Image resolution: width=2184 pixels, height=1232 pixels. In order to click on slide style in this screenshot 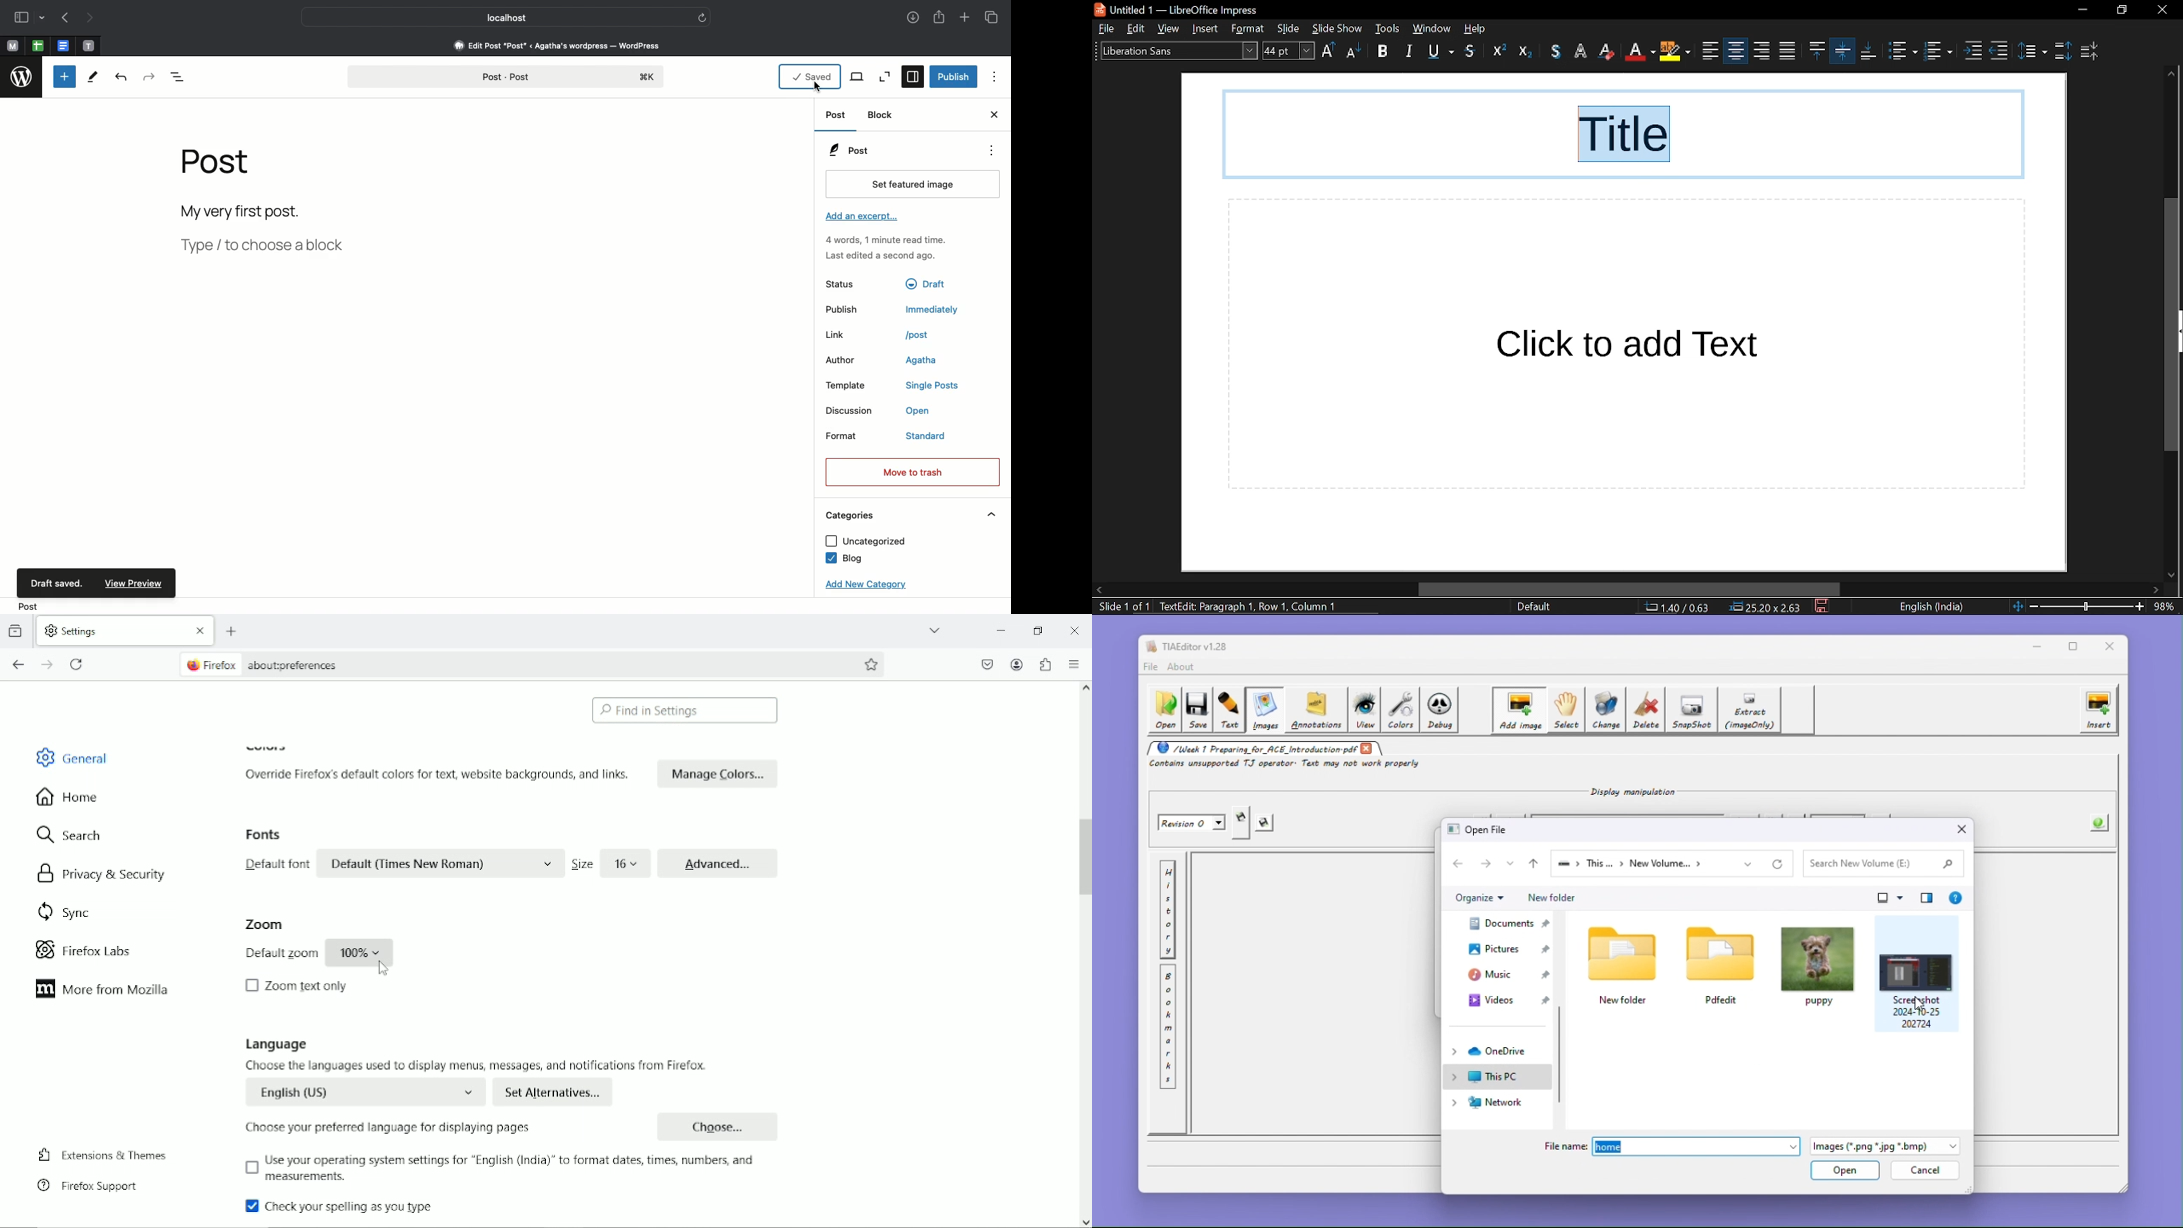, I will do `click(1534, 606)`.